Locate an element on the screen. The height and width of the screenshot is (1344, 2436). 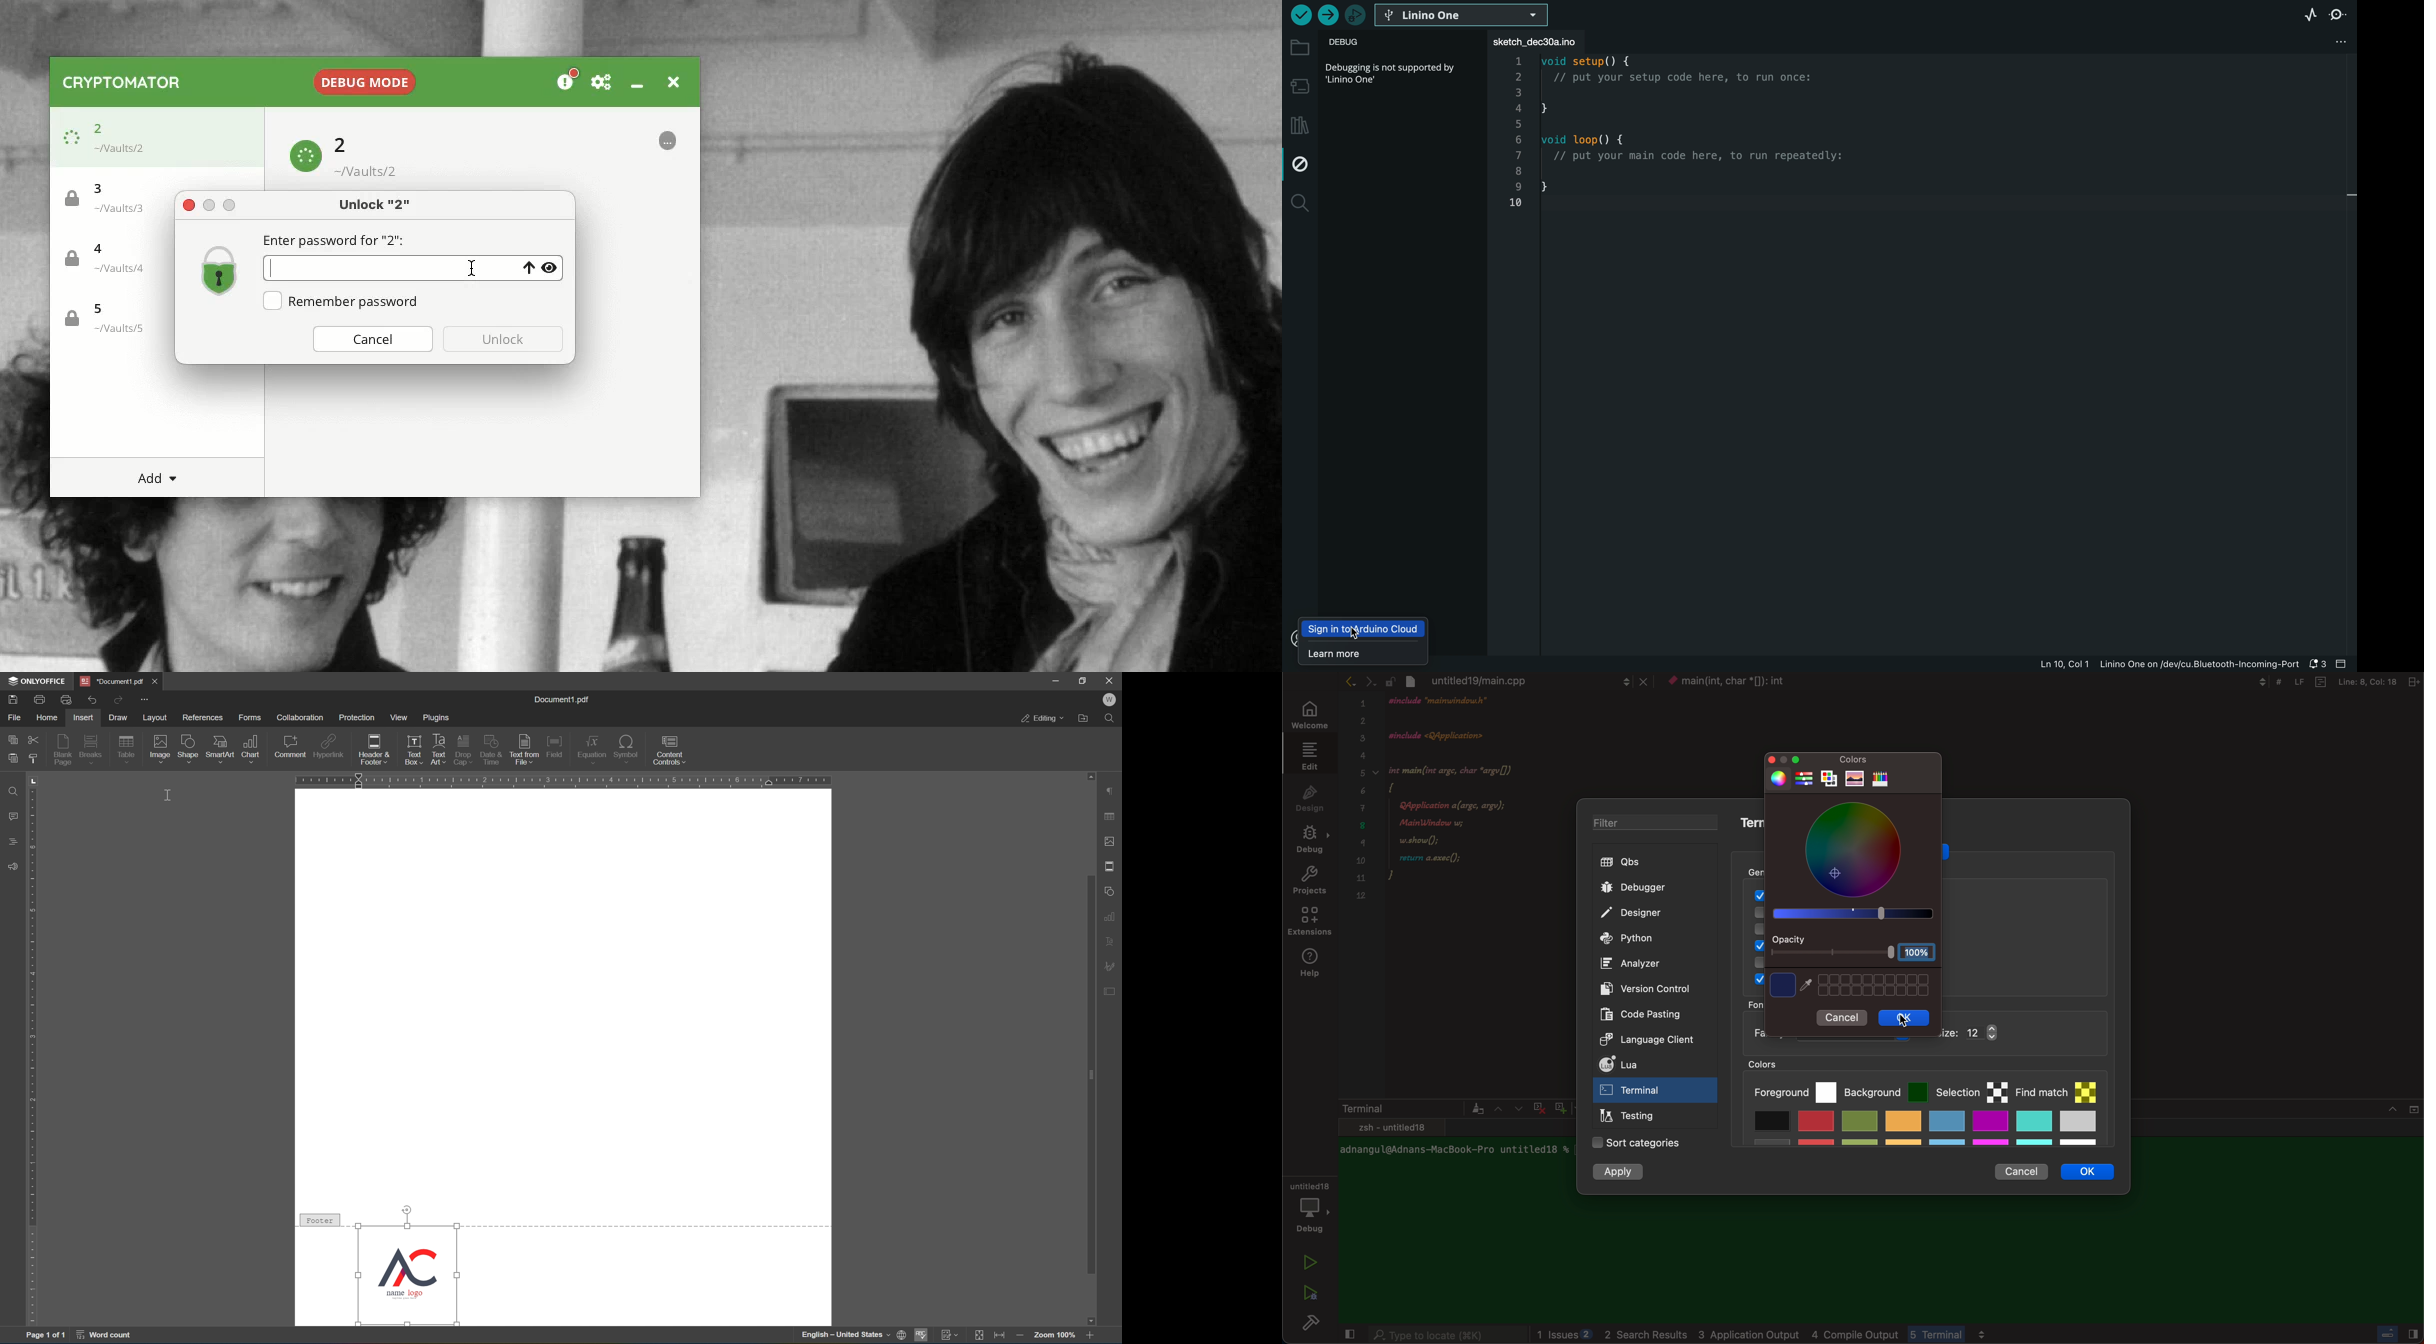
python is located at coordinates (1647, 939).